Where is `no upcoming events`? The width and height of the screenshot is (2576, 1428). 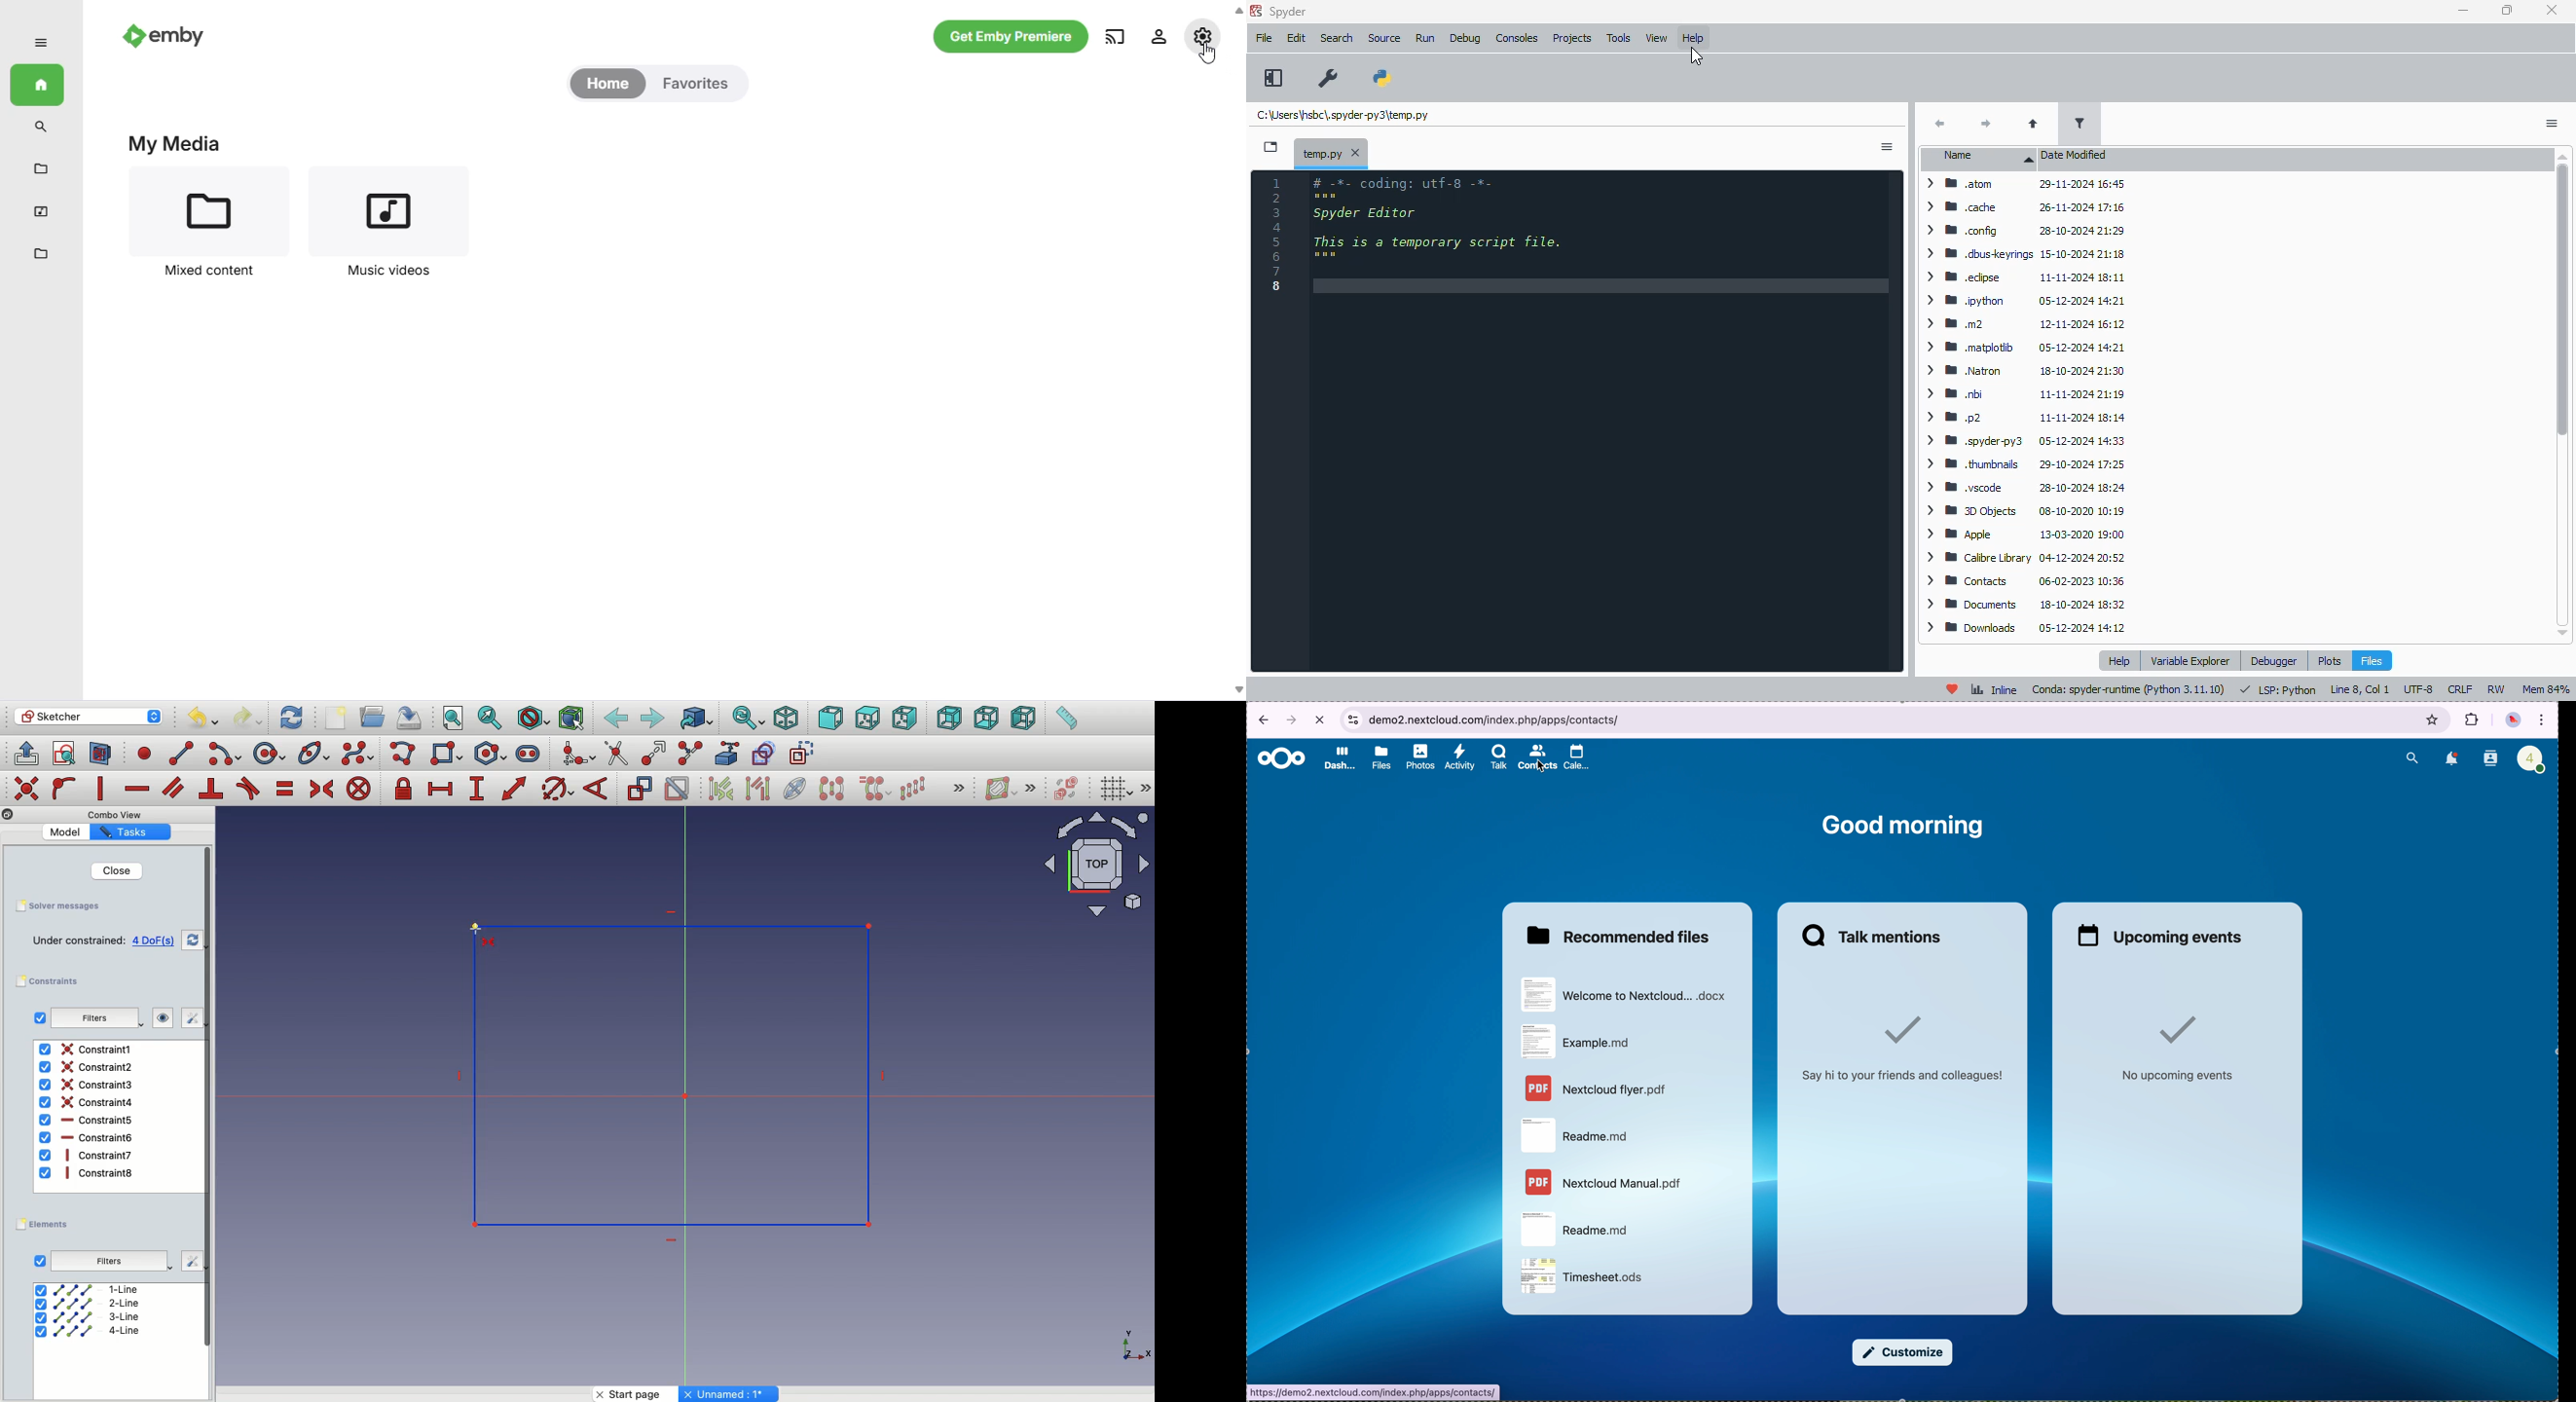
no upcoming events is located at coordinates (2182, 1049).